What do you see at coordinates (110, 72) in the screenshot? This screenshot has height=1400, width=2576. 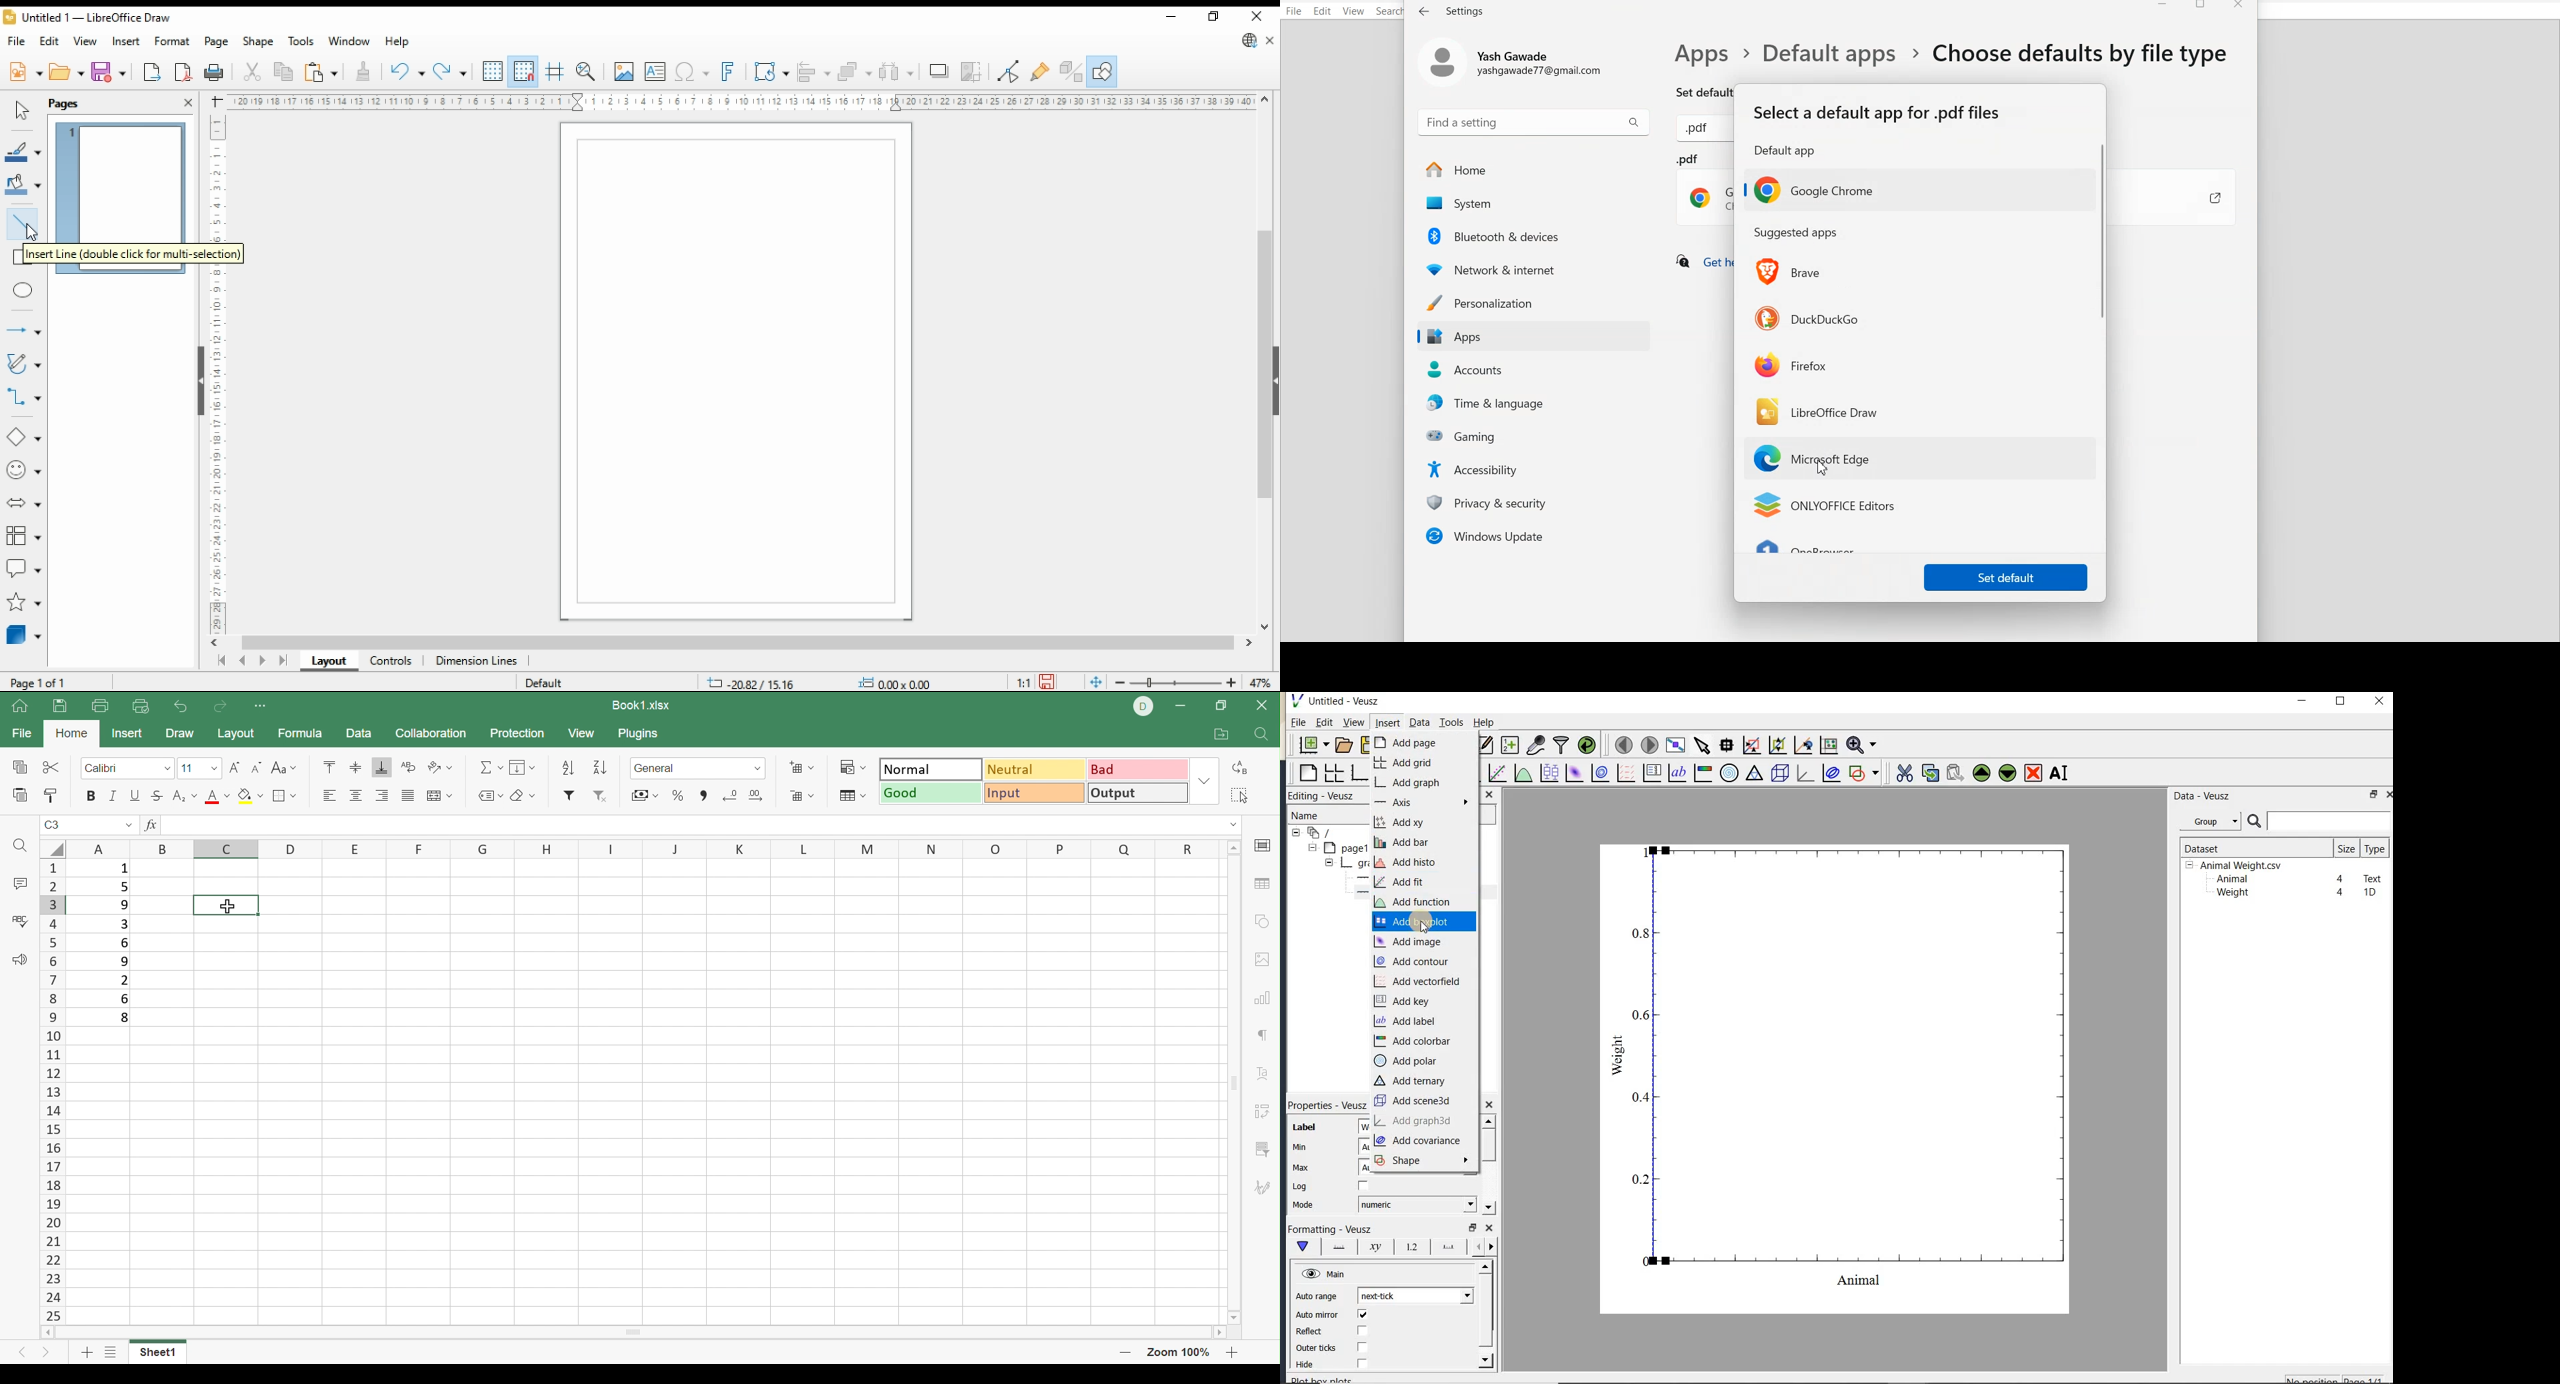 I see `save` at bounding box center [110, 72].